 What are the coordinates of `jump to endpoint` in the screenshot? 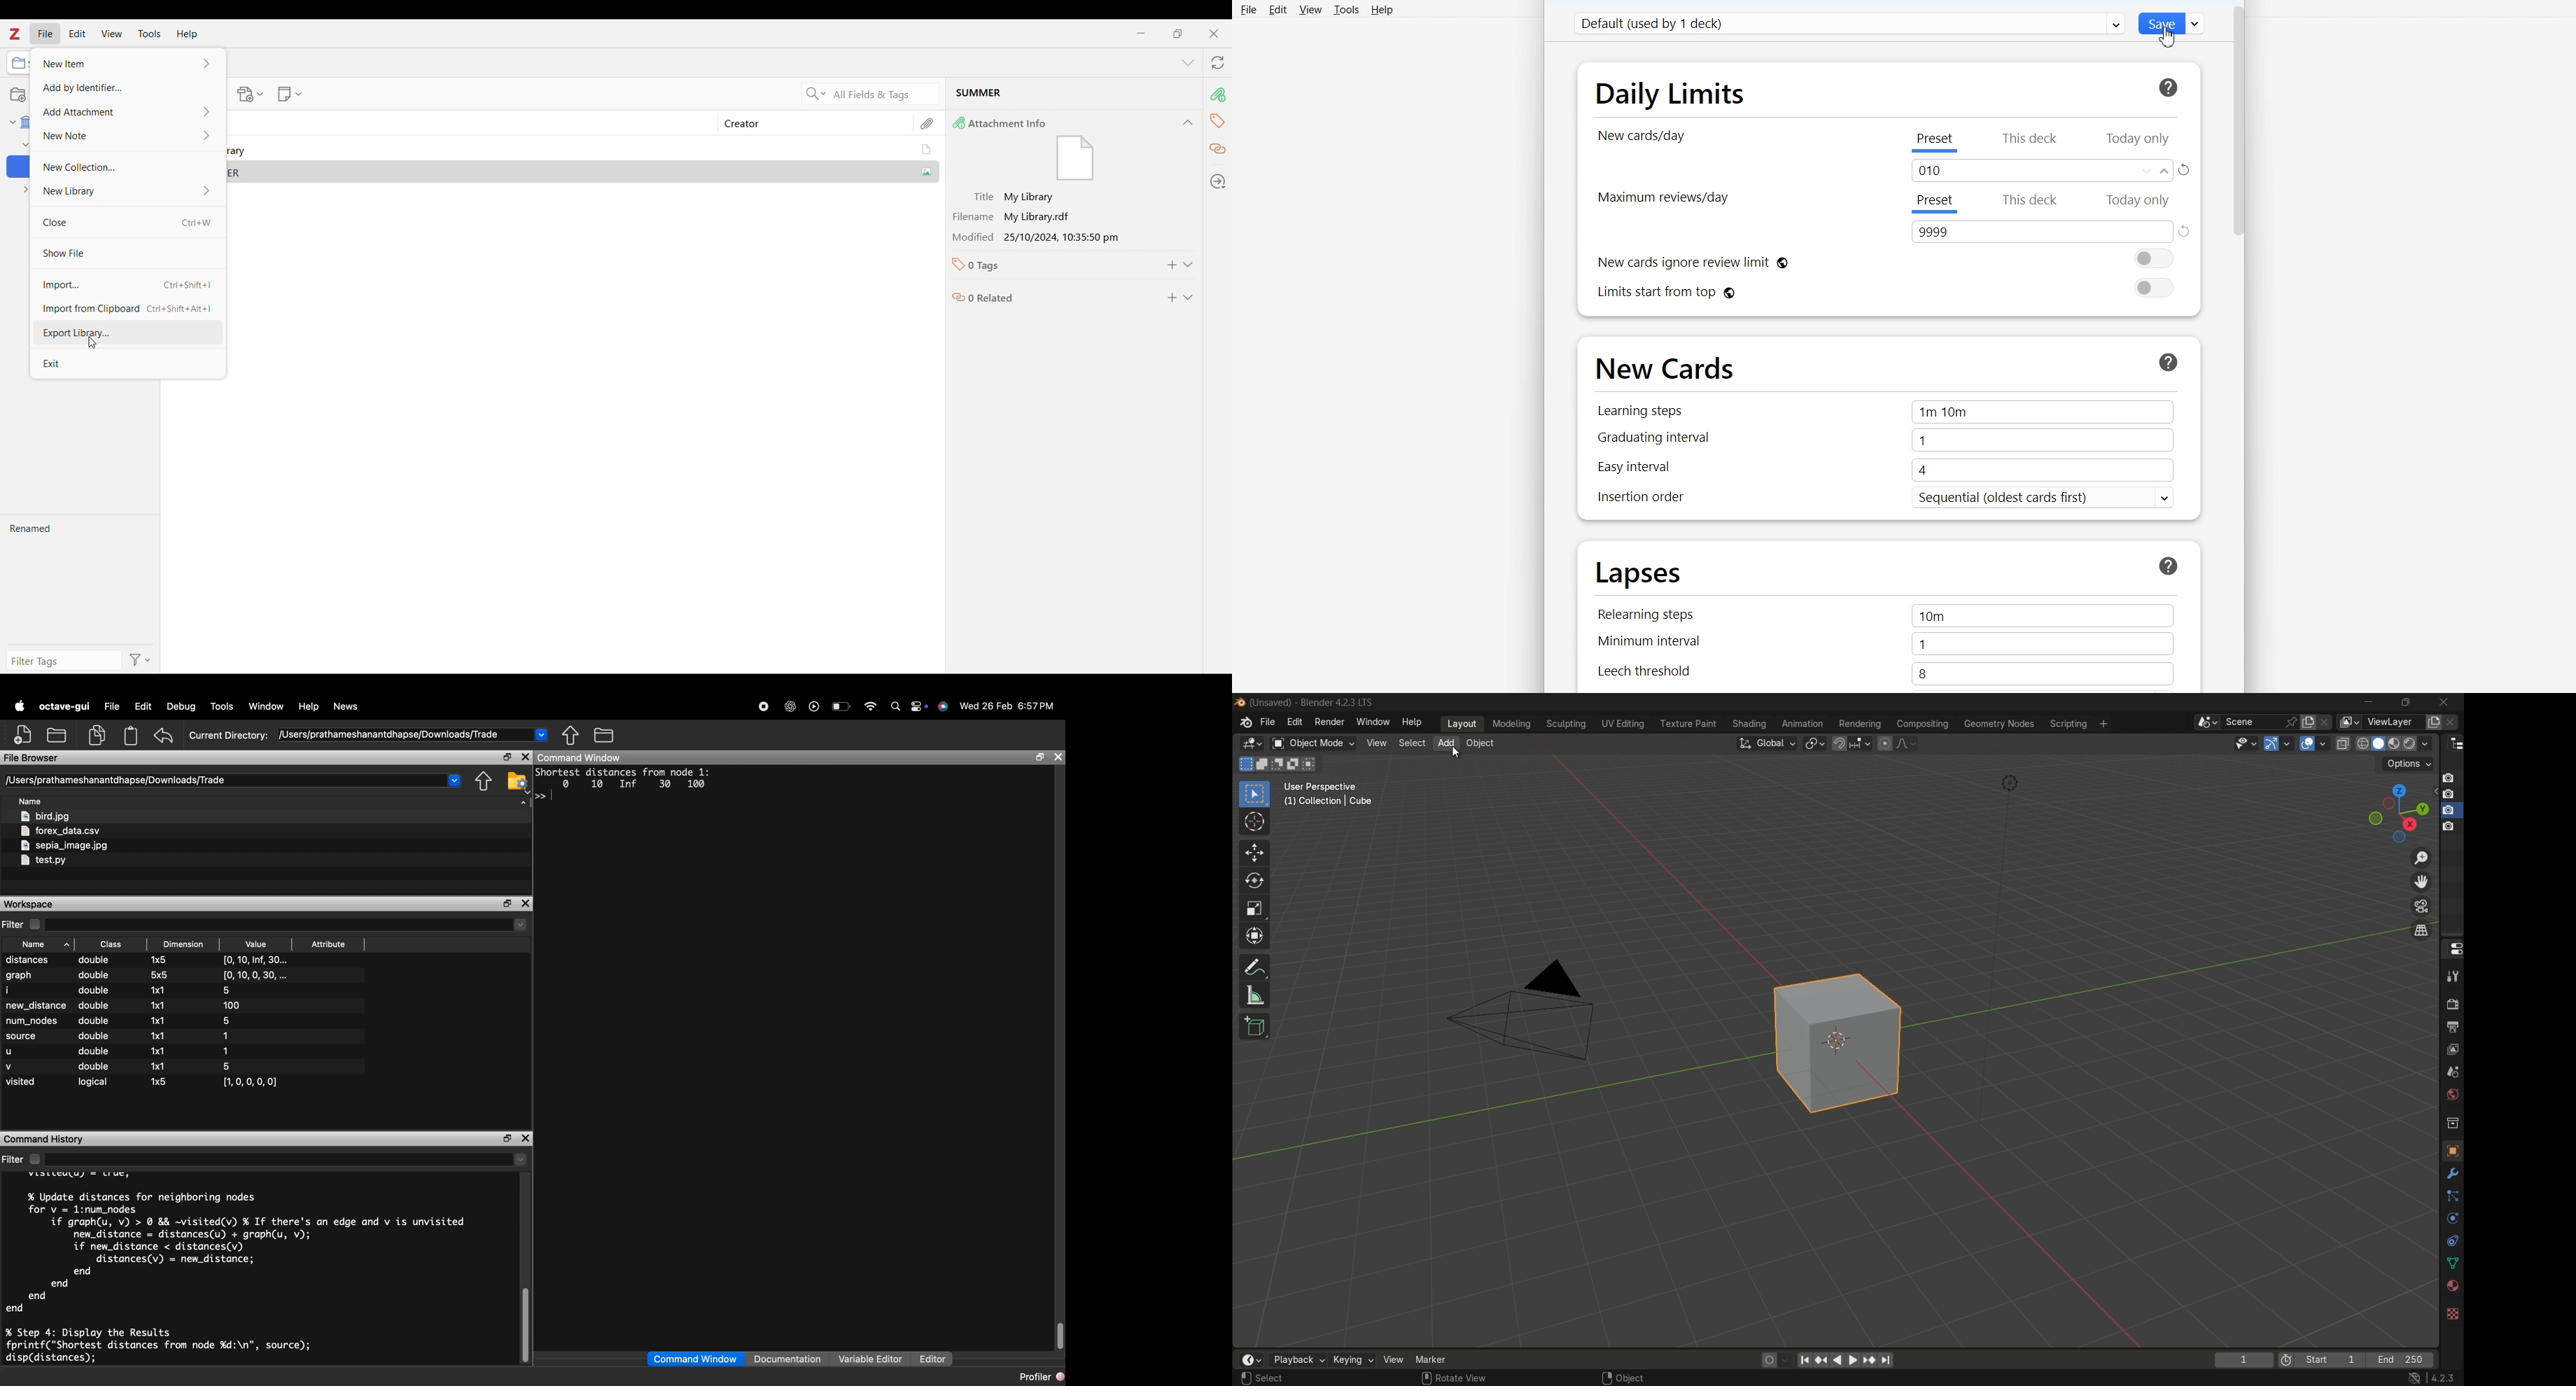 It's located at (1802, 1360).